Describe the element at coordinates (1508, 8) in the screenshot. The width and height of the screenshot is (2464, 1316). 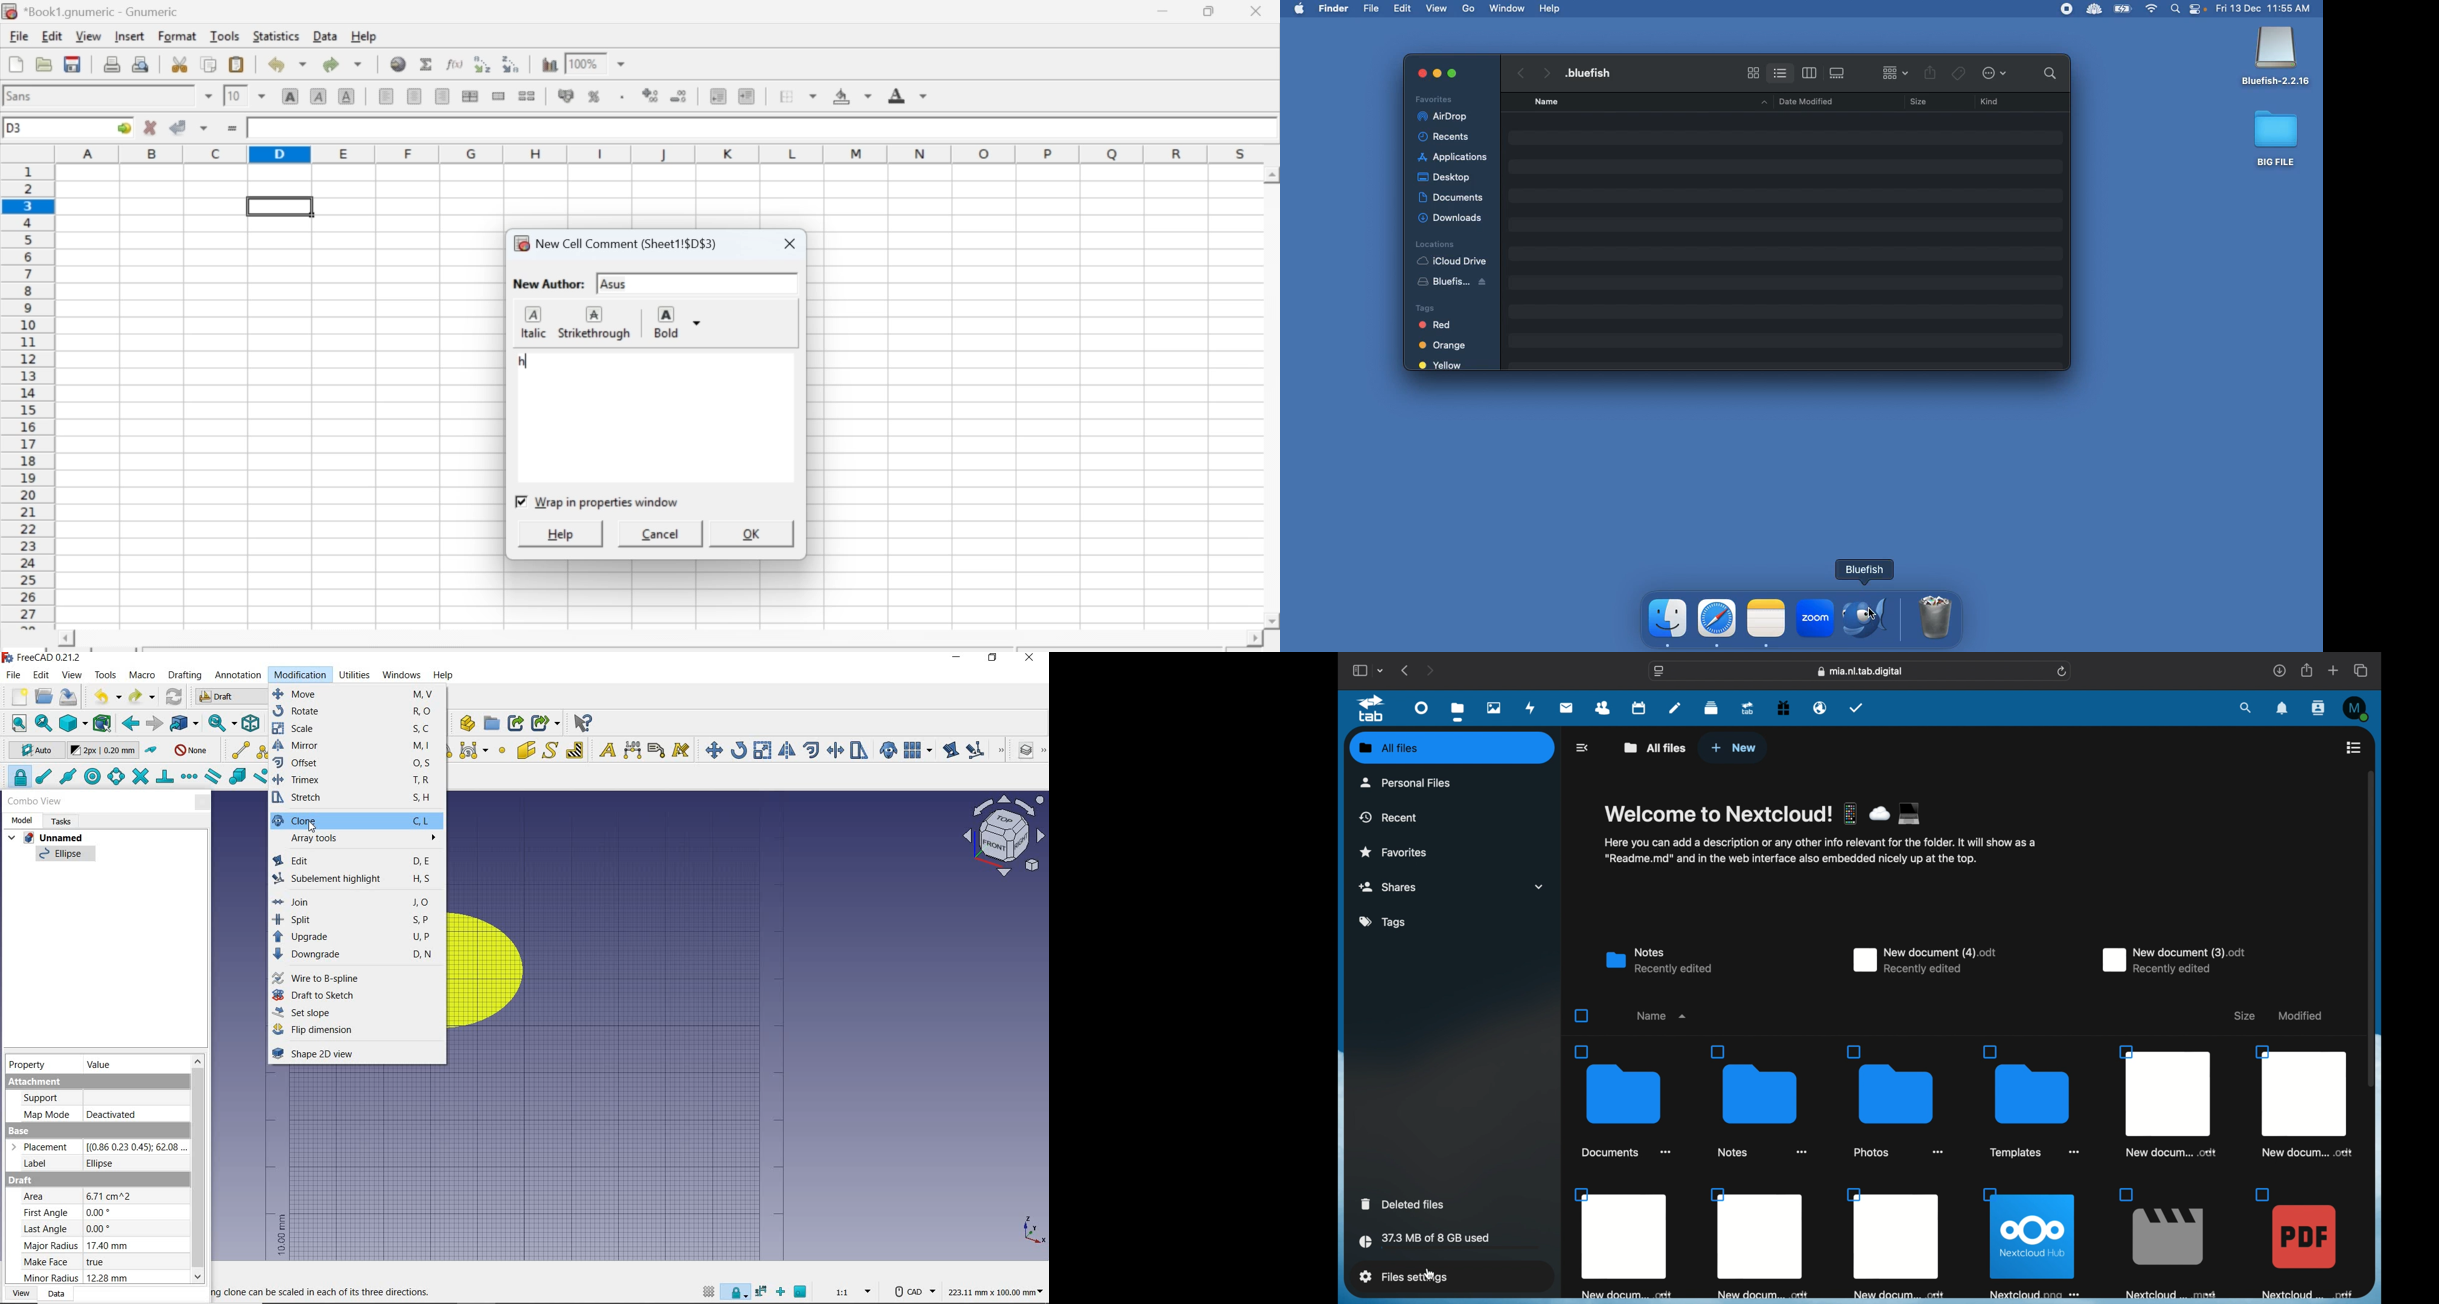
I see `Window` at that location.